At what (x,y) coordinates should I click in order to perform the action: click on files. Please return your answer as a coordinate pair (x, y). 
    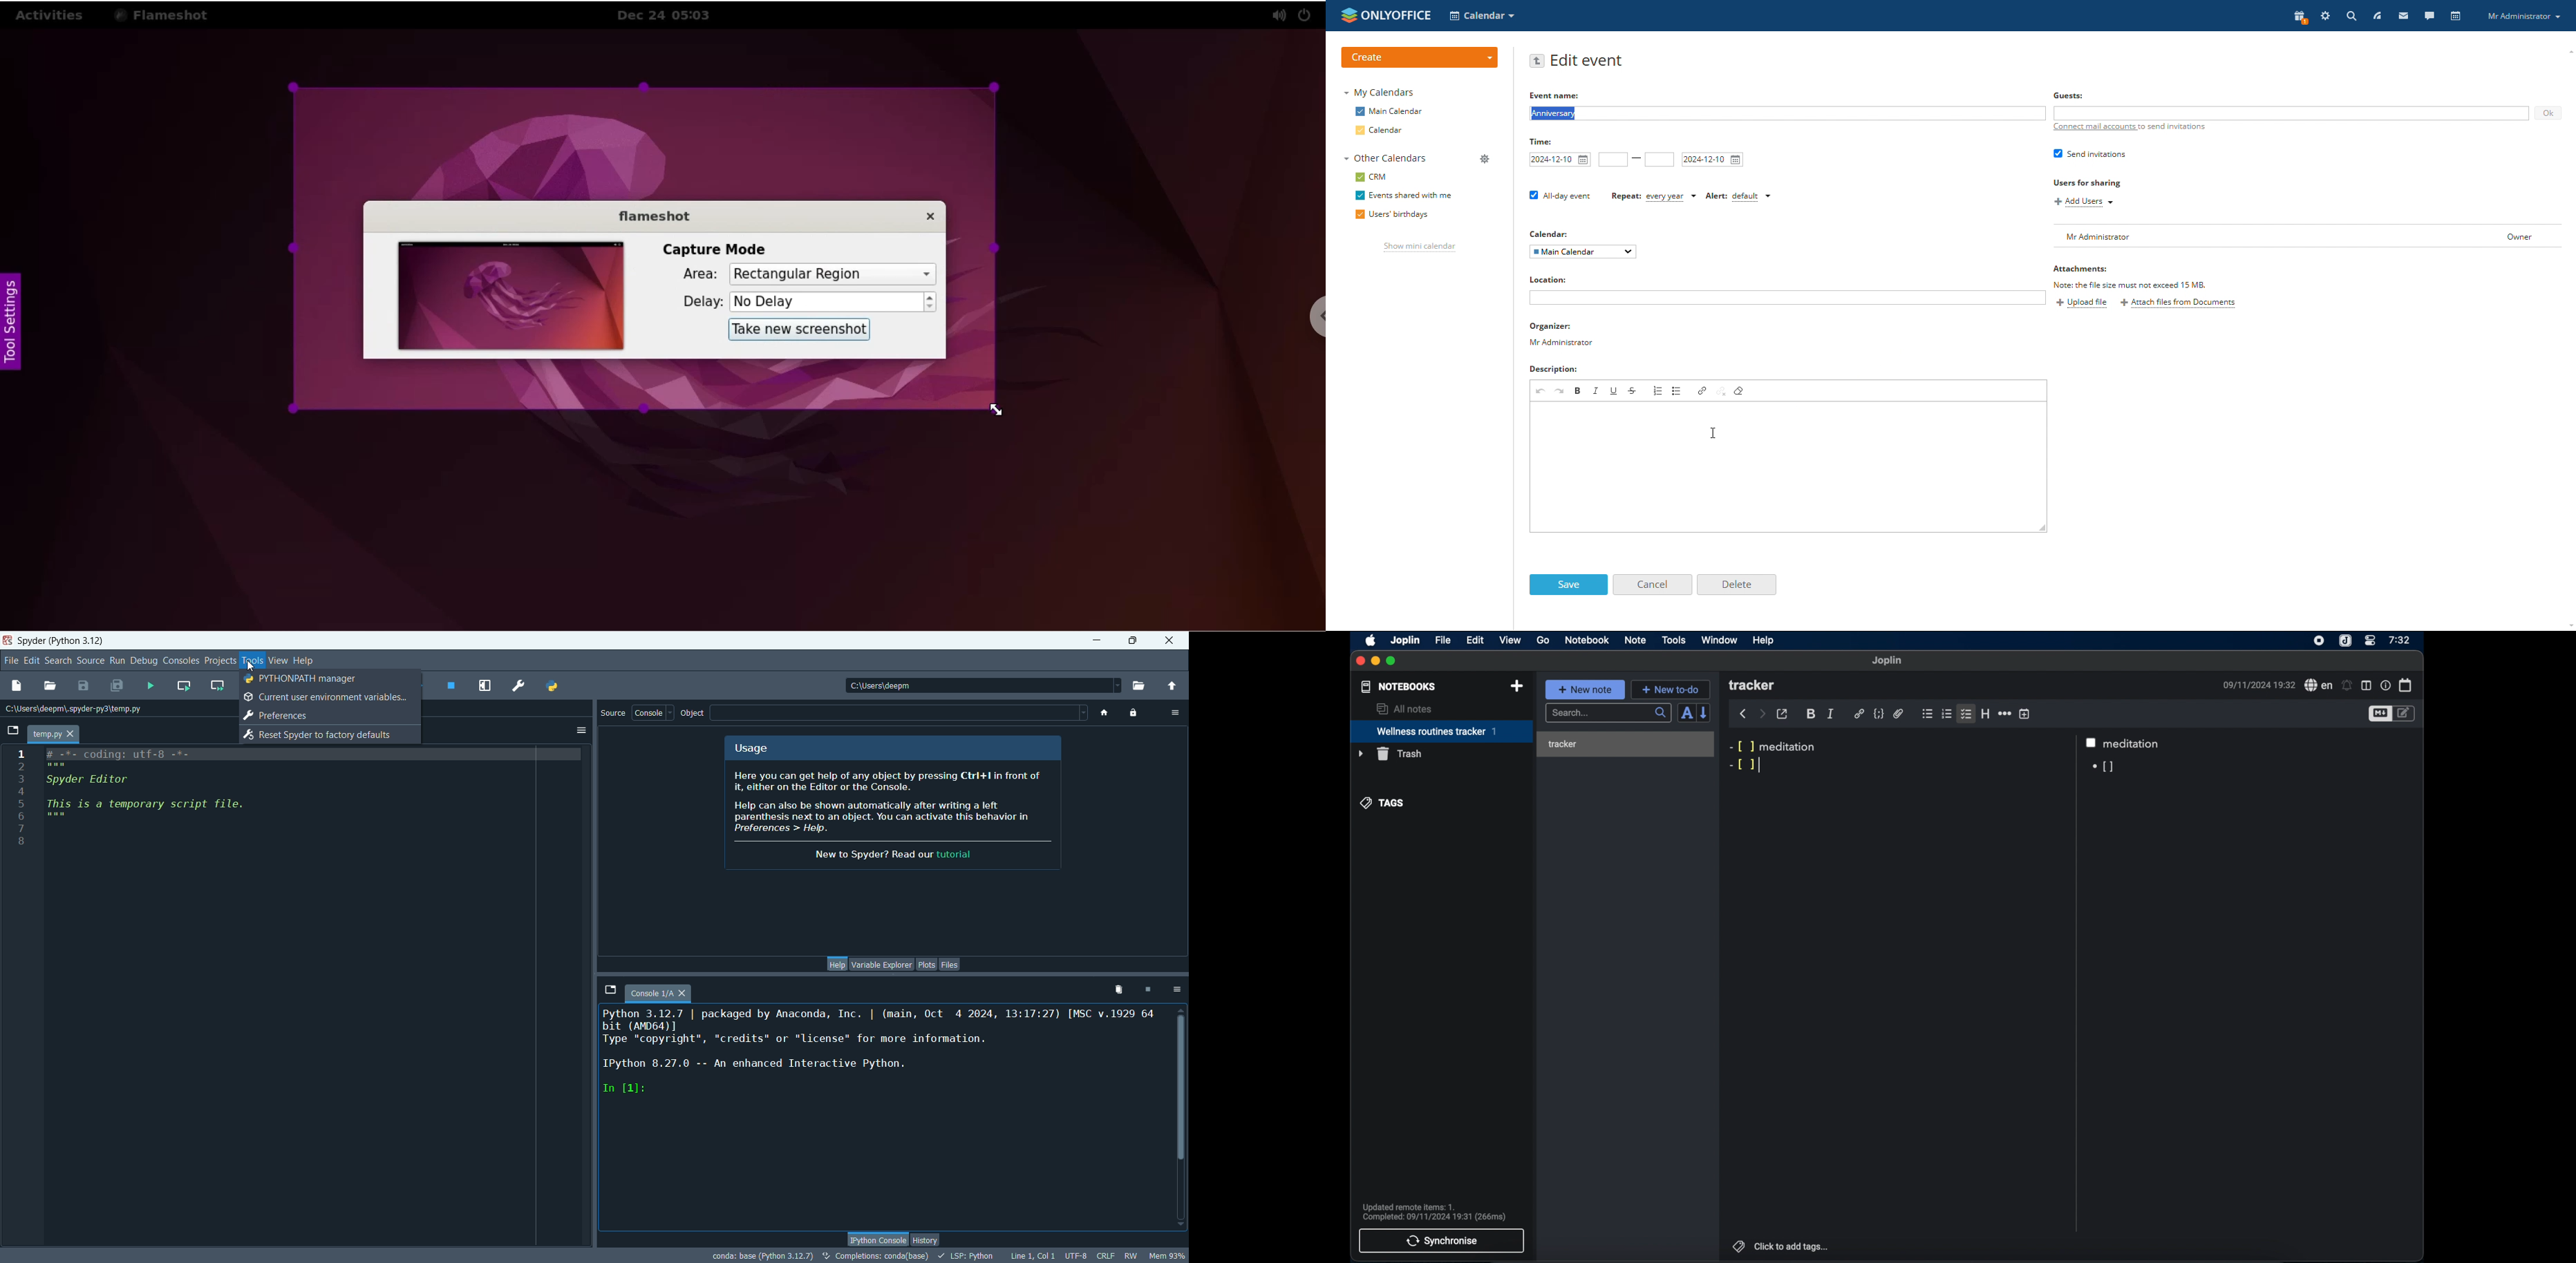
    Looking at the image, I should click on (950, 965).